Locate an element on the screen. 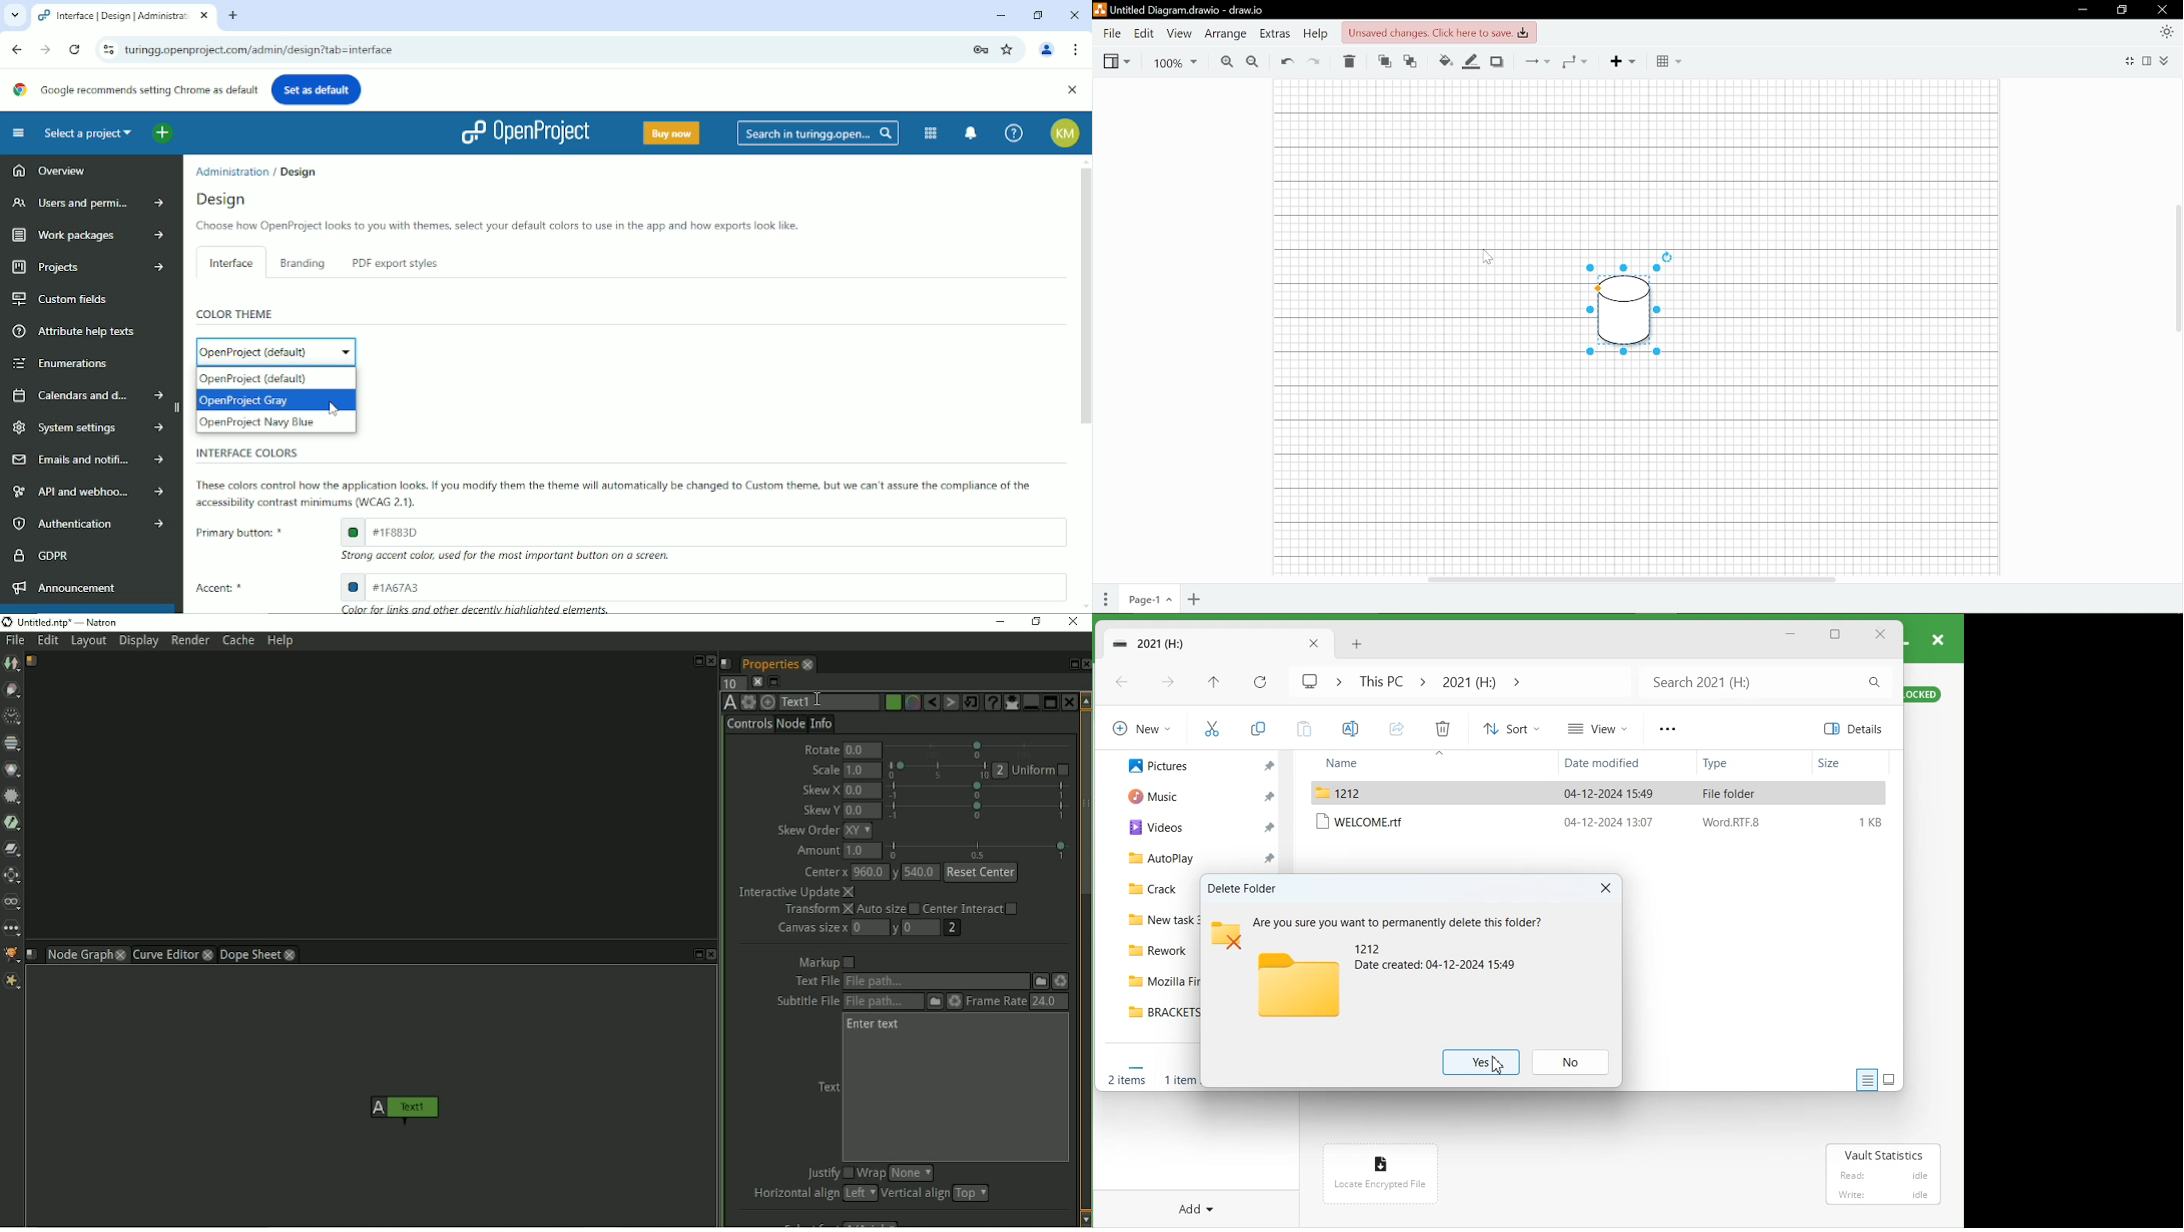 This screenshot has width=2184, height=1232. To front is located at coordinates (1385, 62).